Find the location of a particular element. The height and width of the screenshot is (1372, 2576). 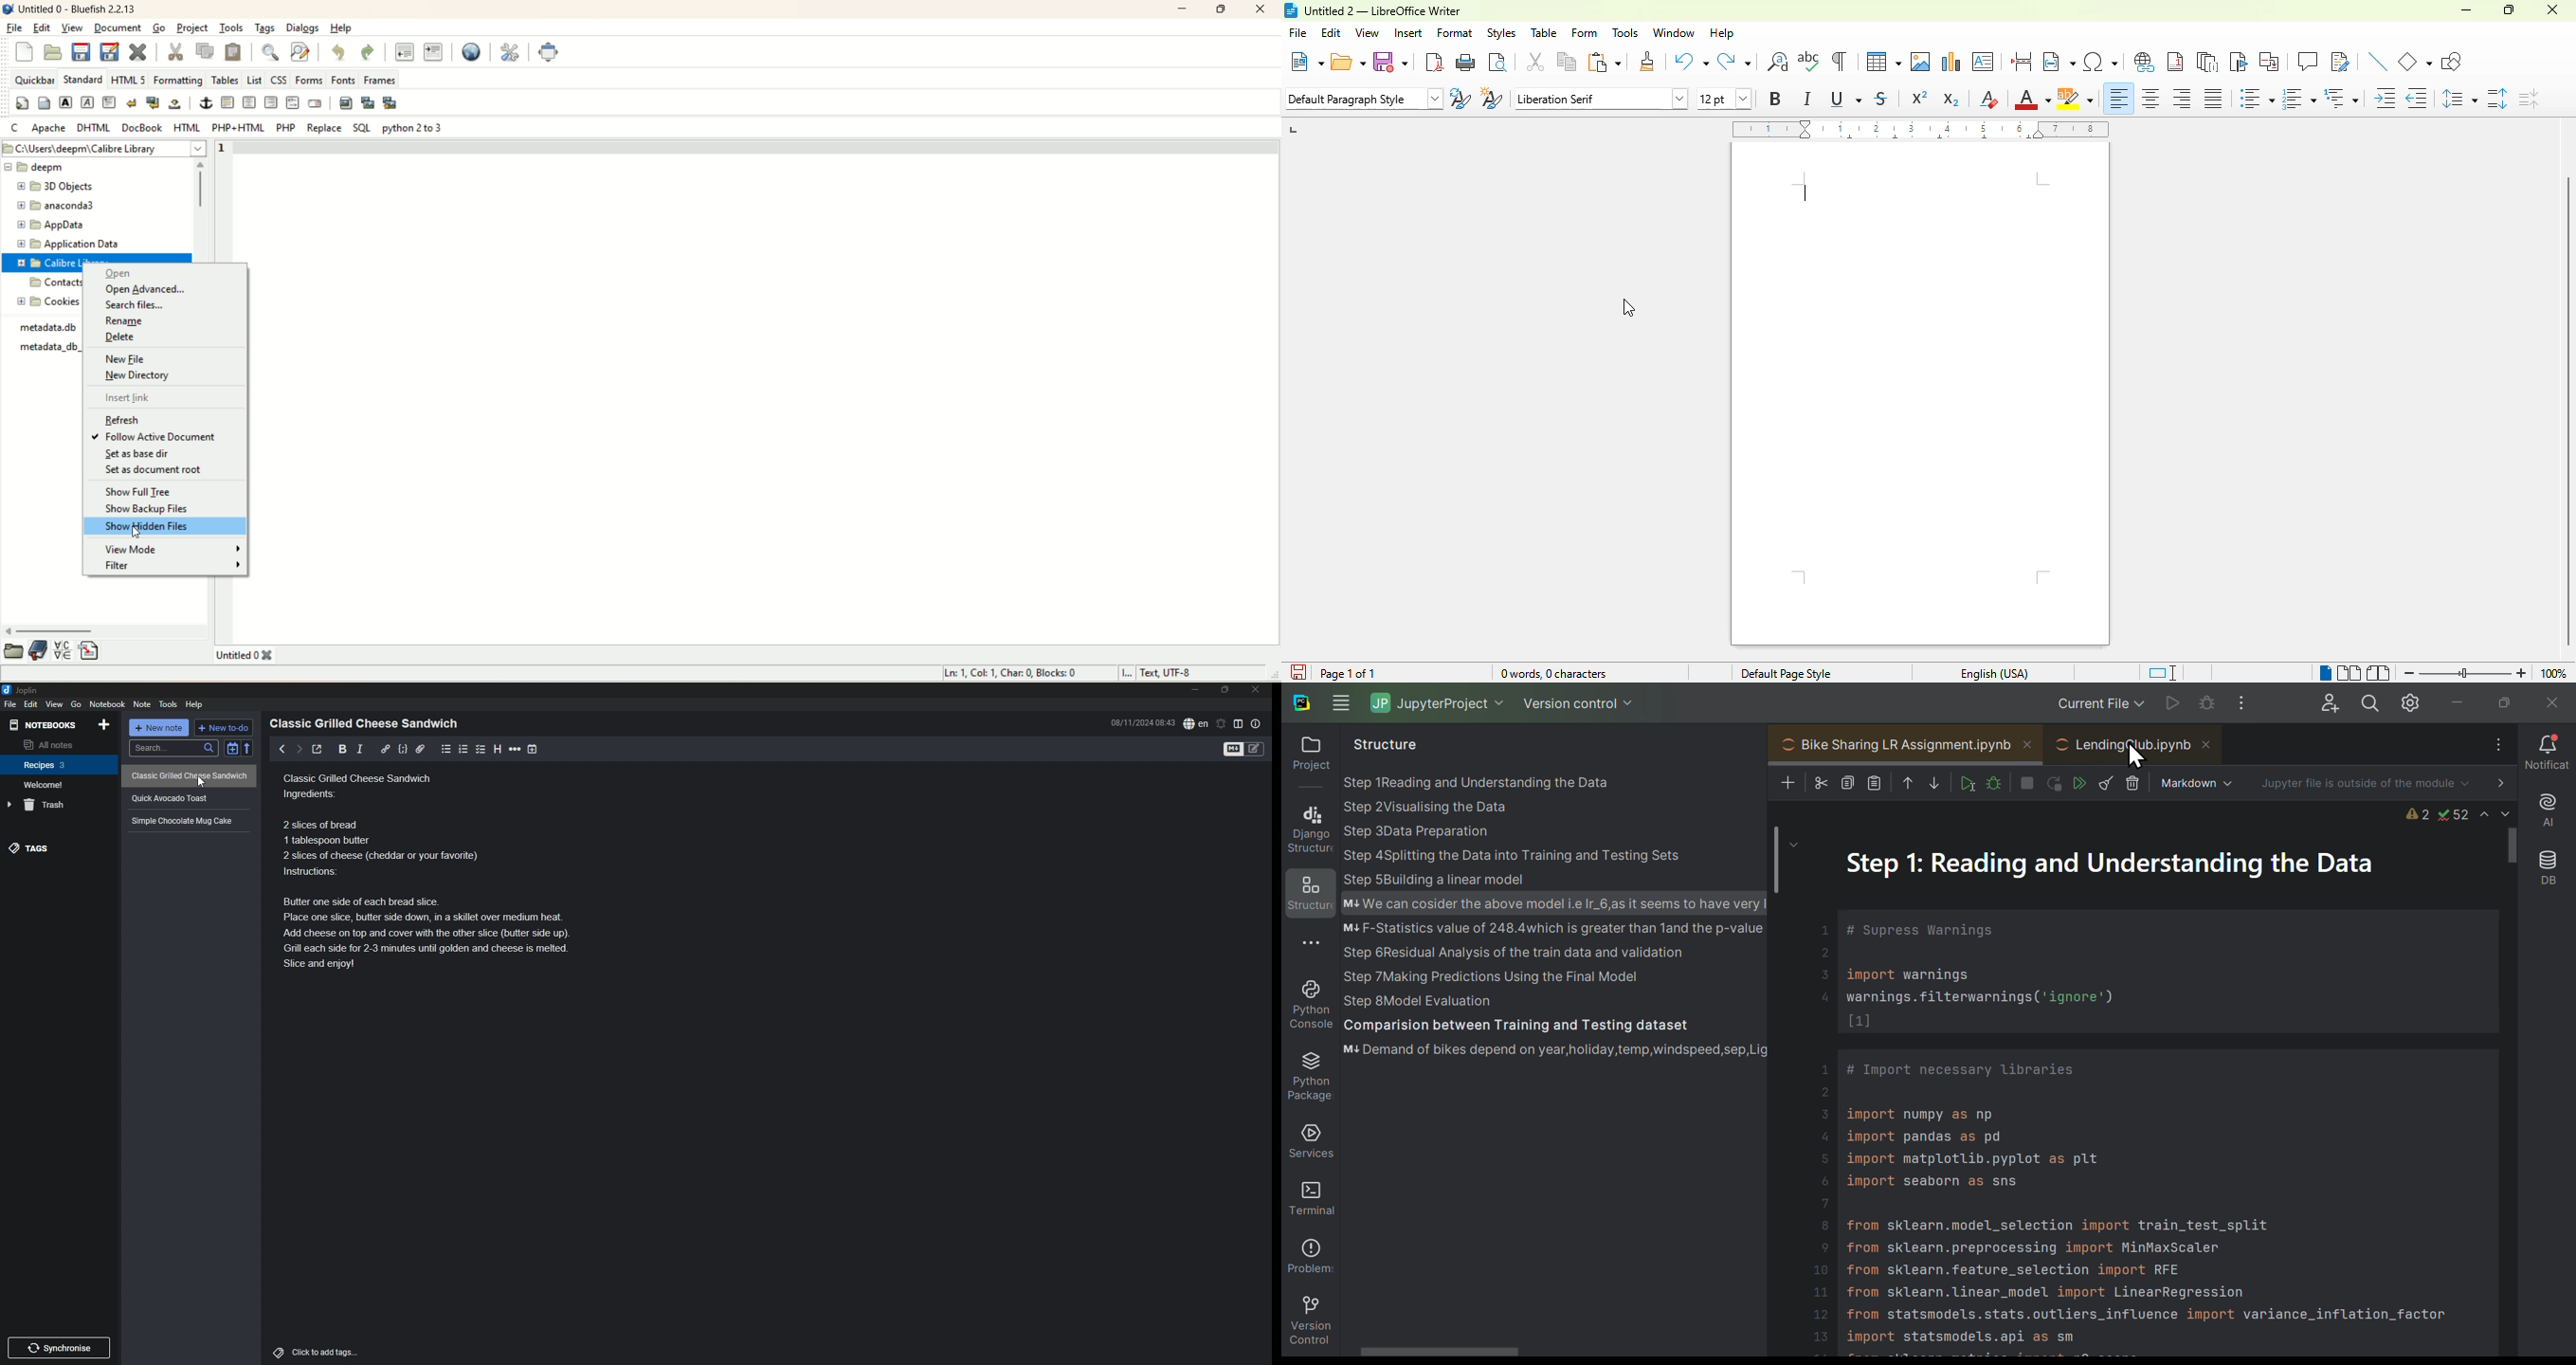

cut is located at coordinates (176, 50).